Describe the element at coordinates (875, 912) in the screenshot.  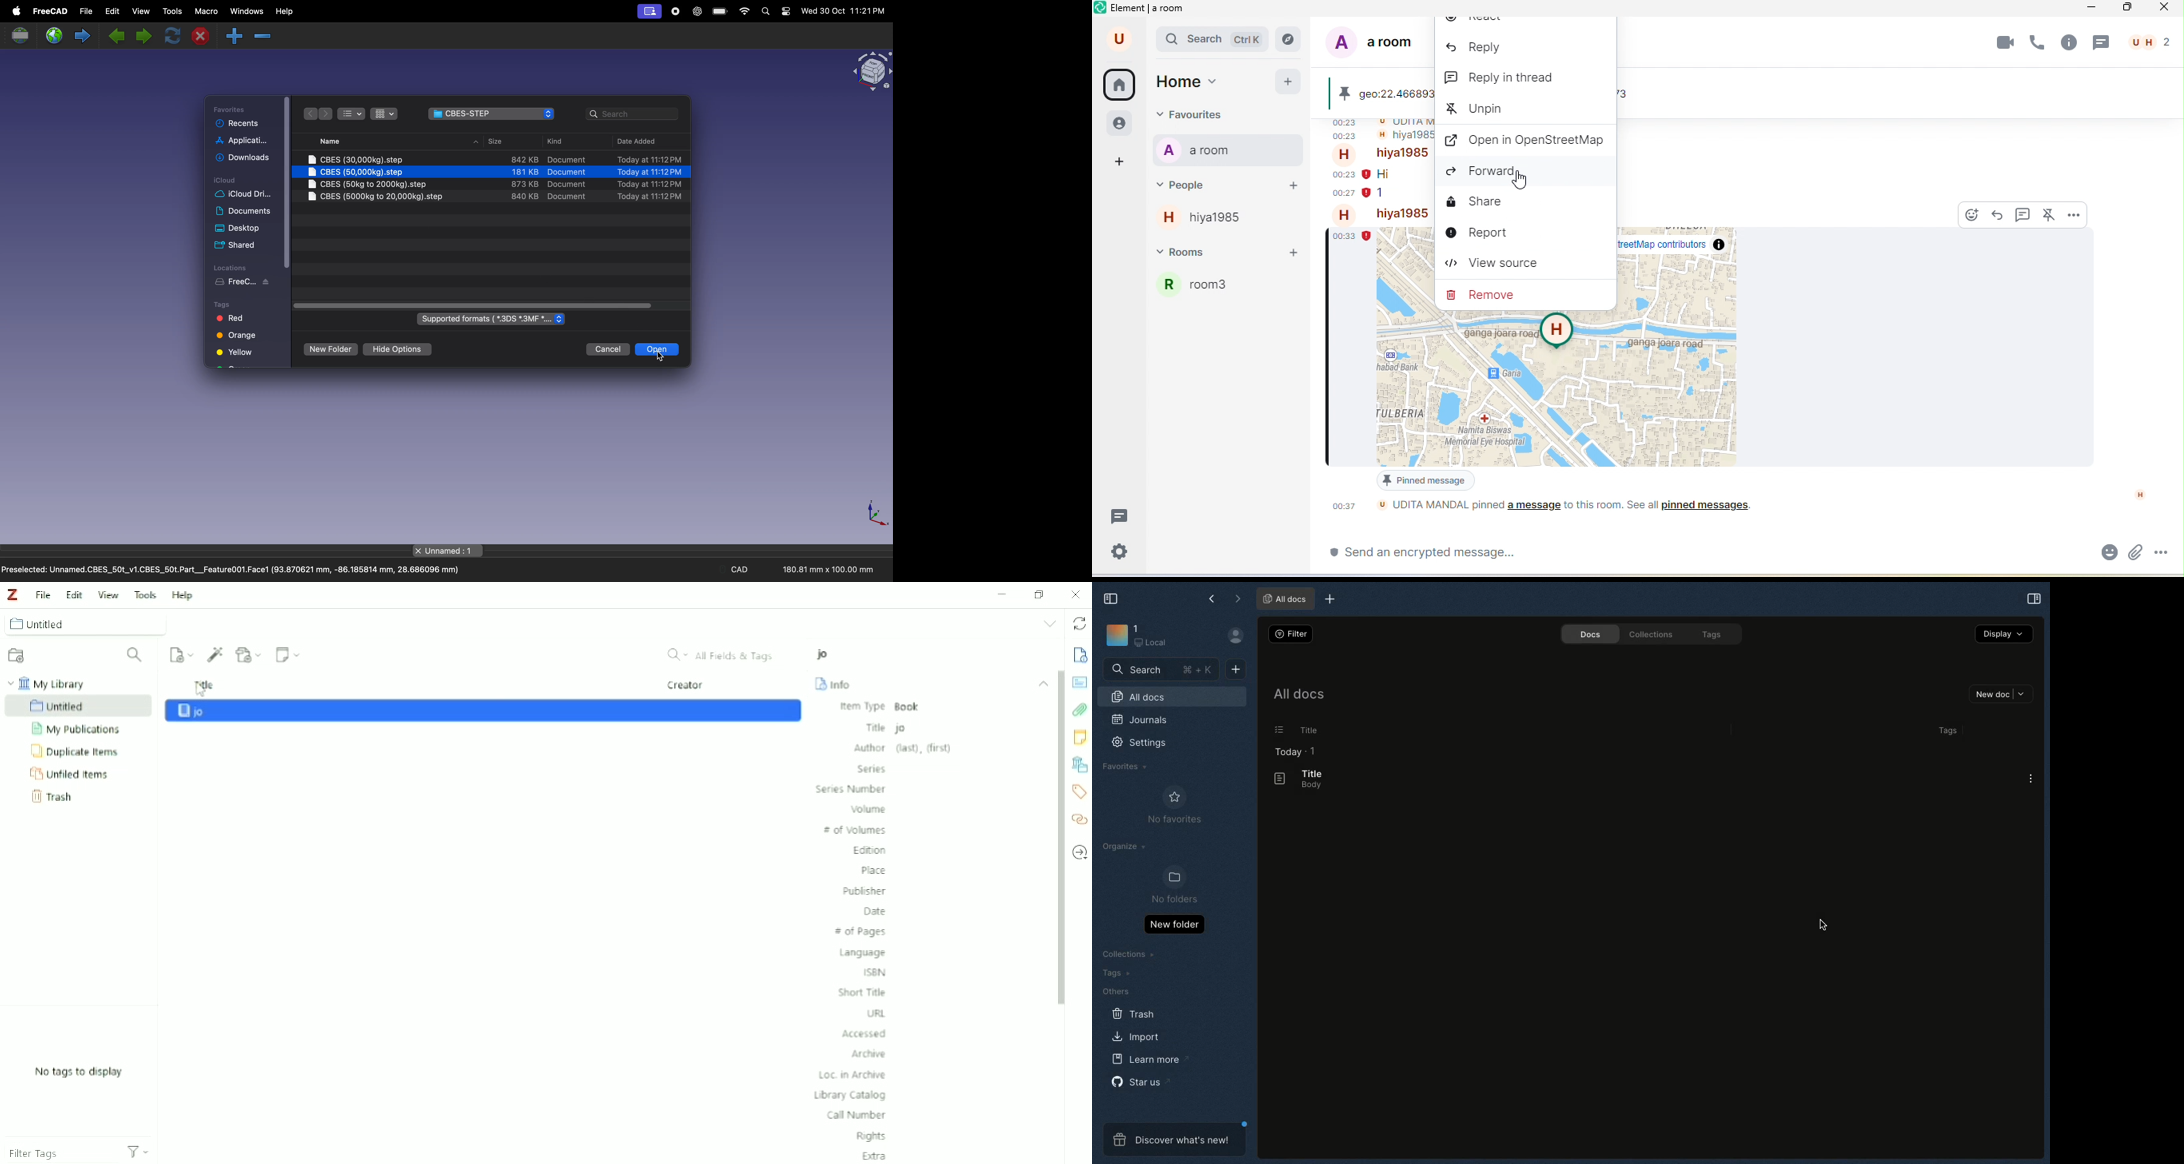
I see `Date` at that location.